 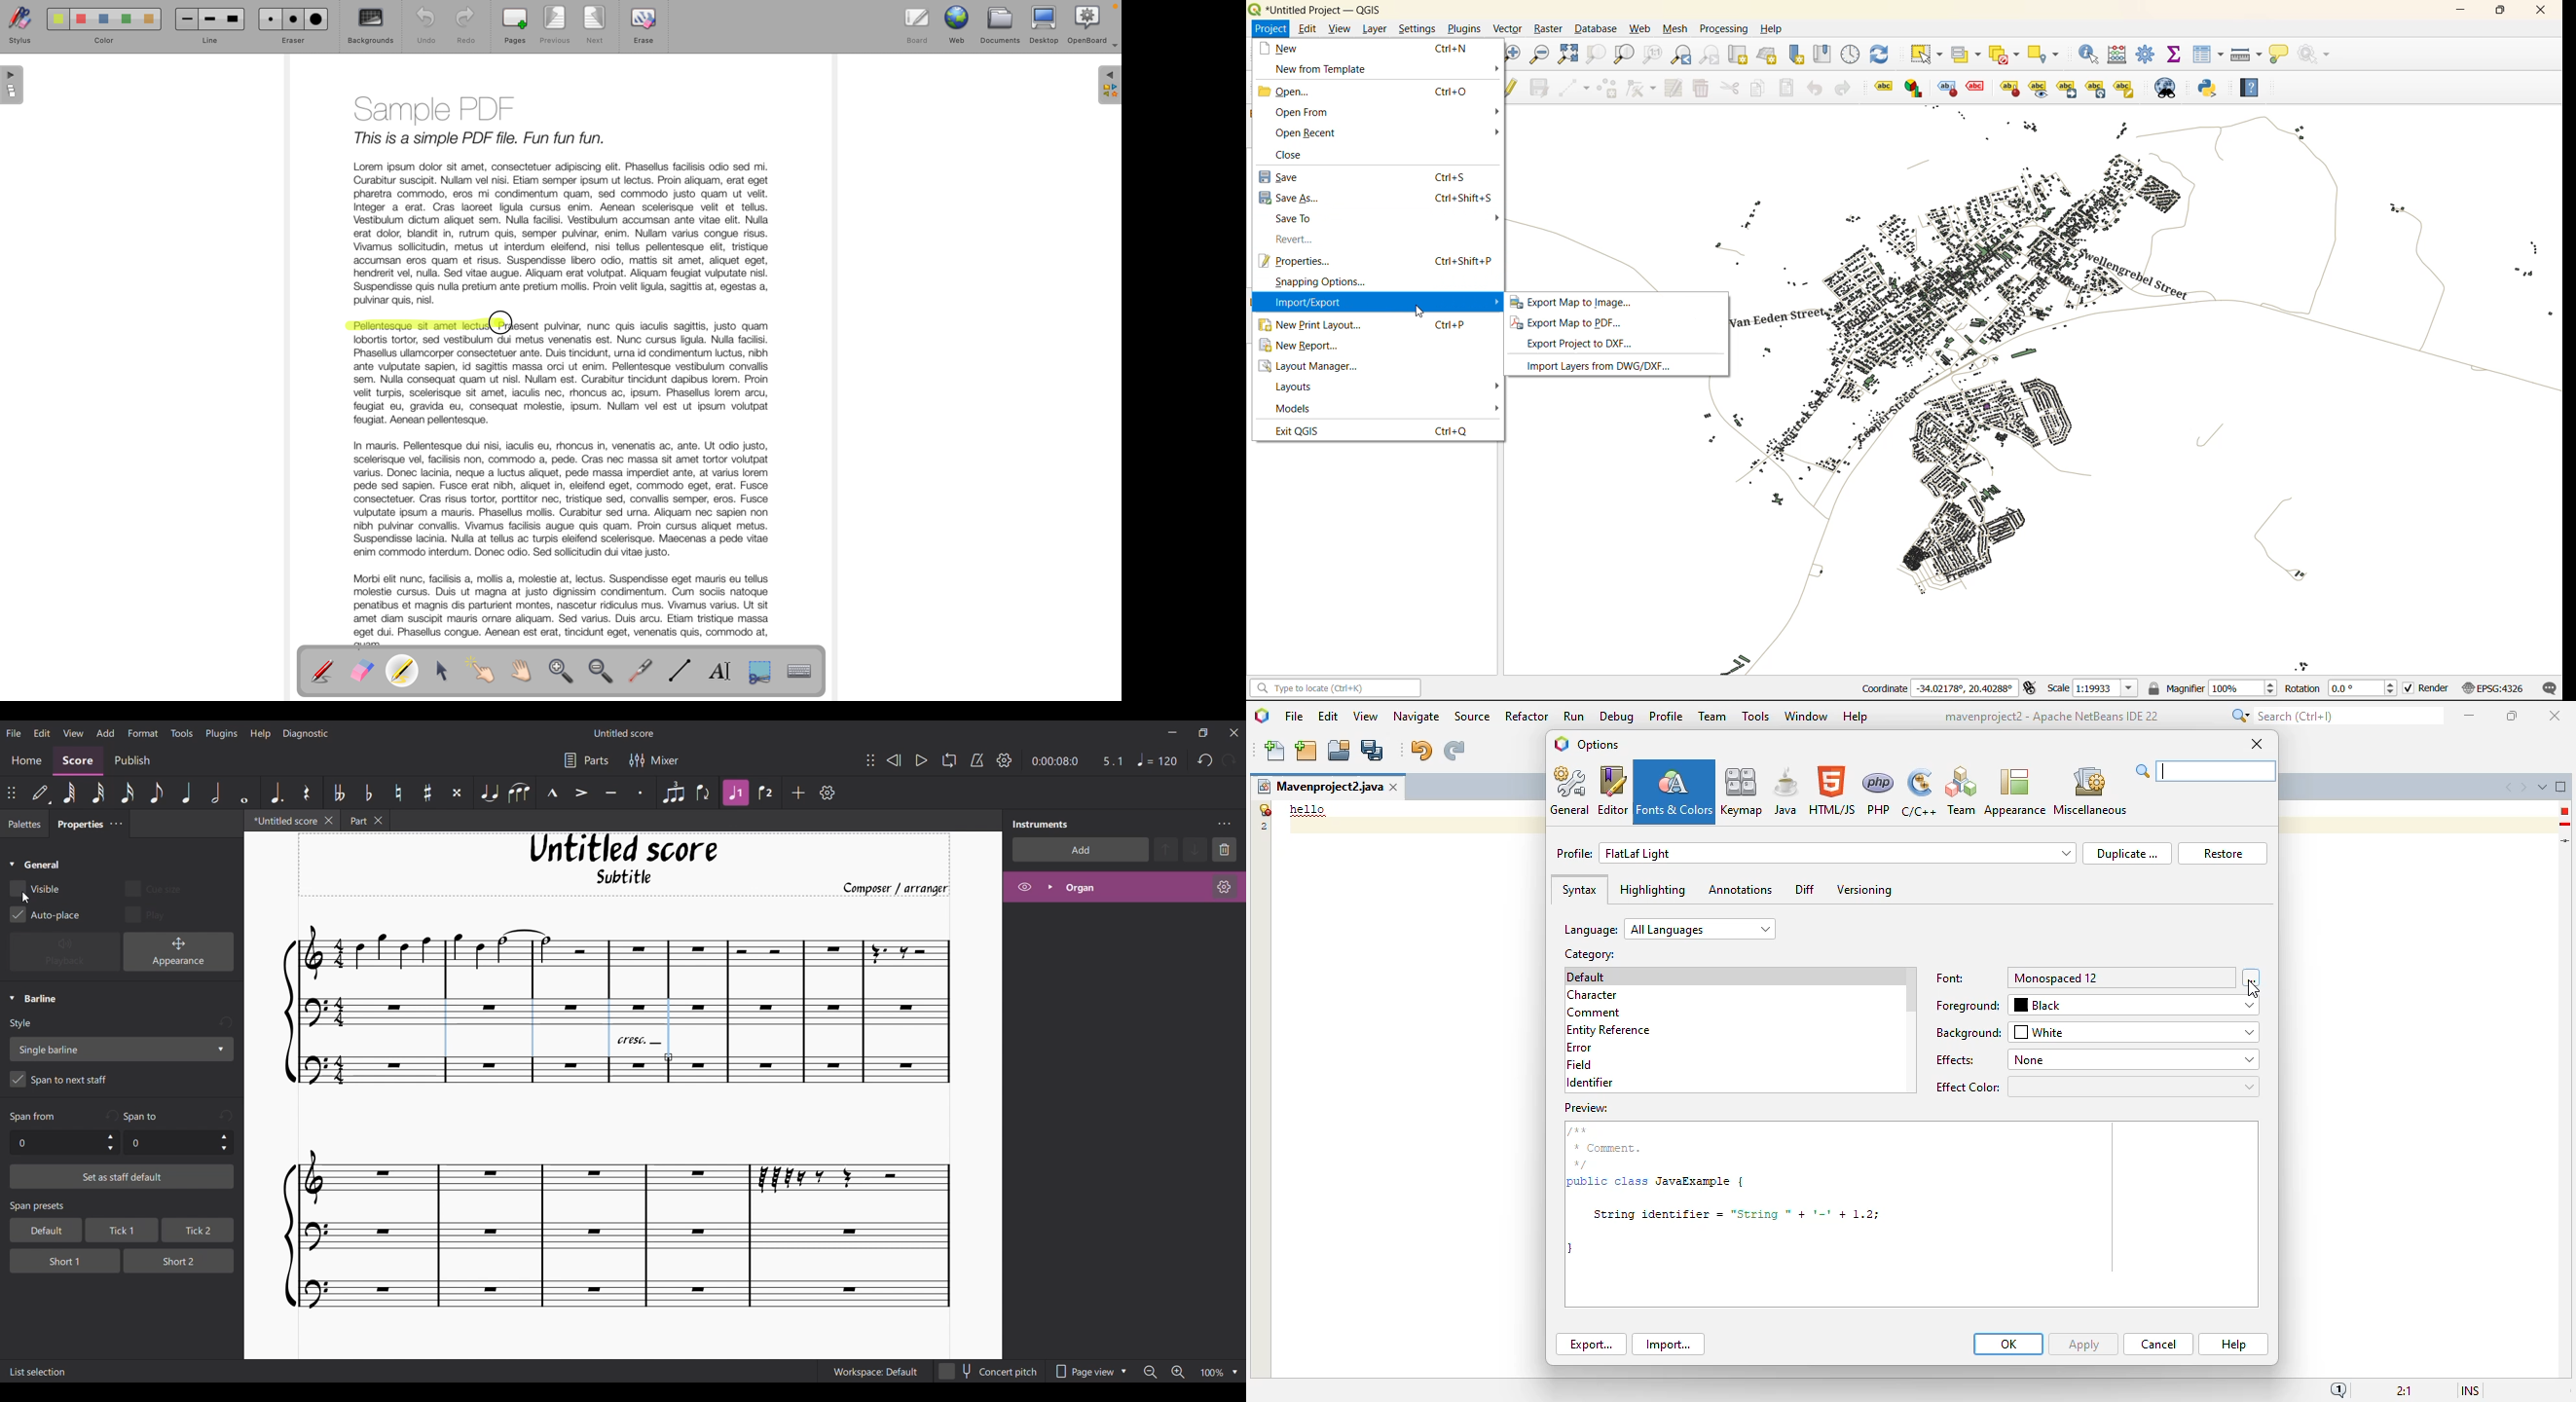 I want to click on processing, so click(x=1726, y=30).